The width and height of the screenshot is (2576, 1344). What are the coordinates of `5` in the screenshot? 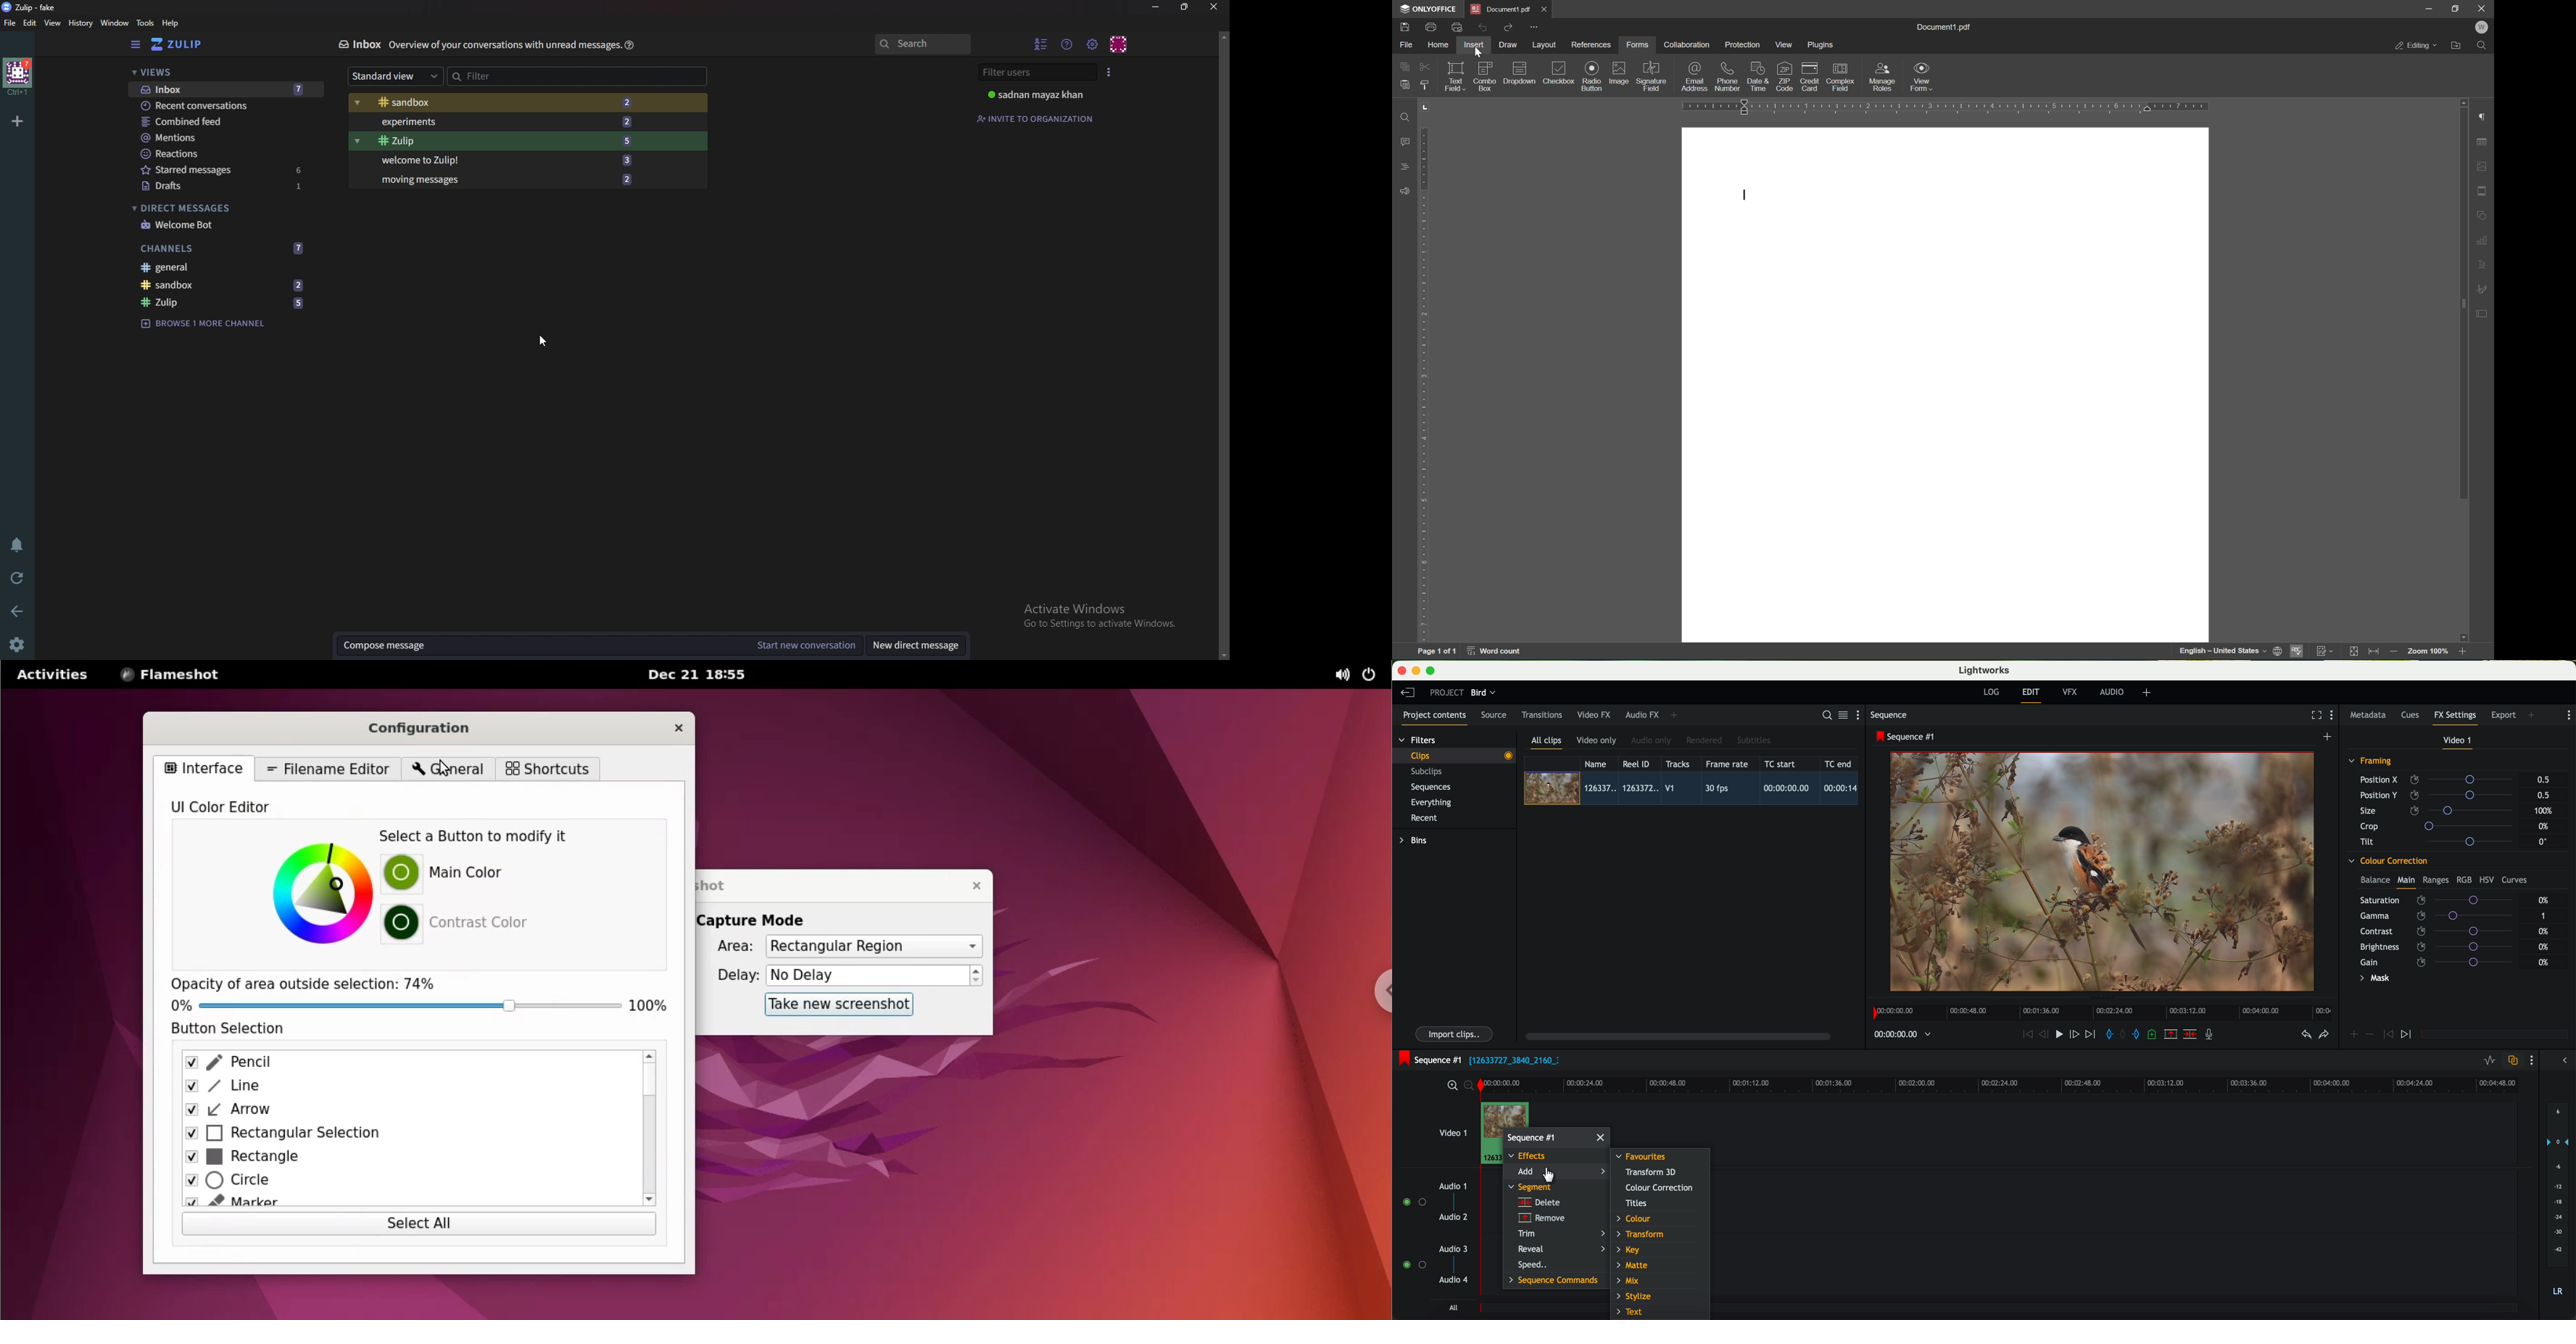 It's located at (630, 140).